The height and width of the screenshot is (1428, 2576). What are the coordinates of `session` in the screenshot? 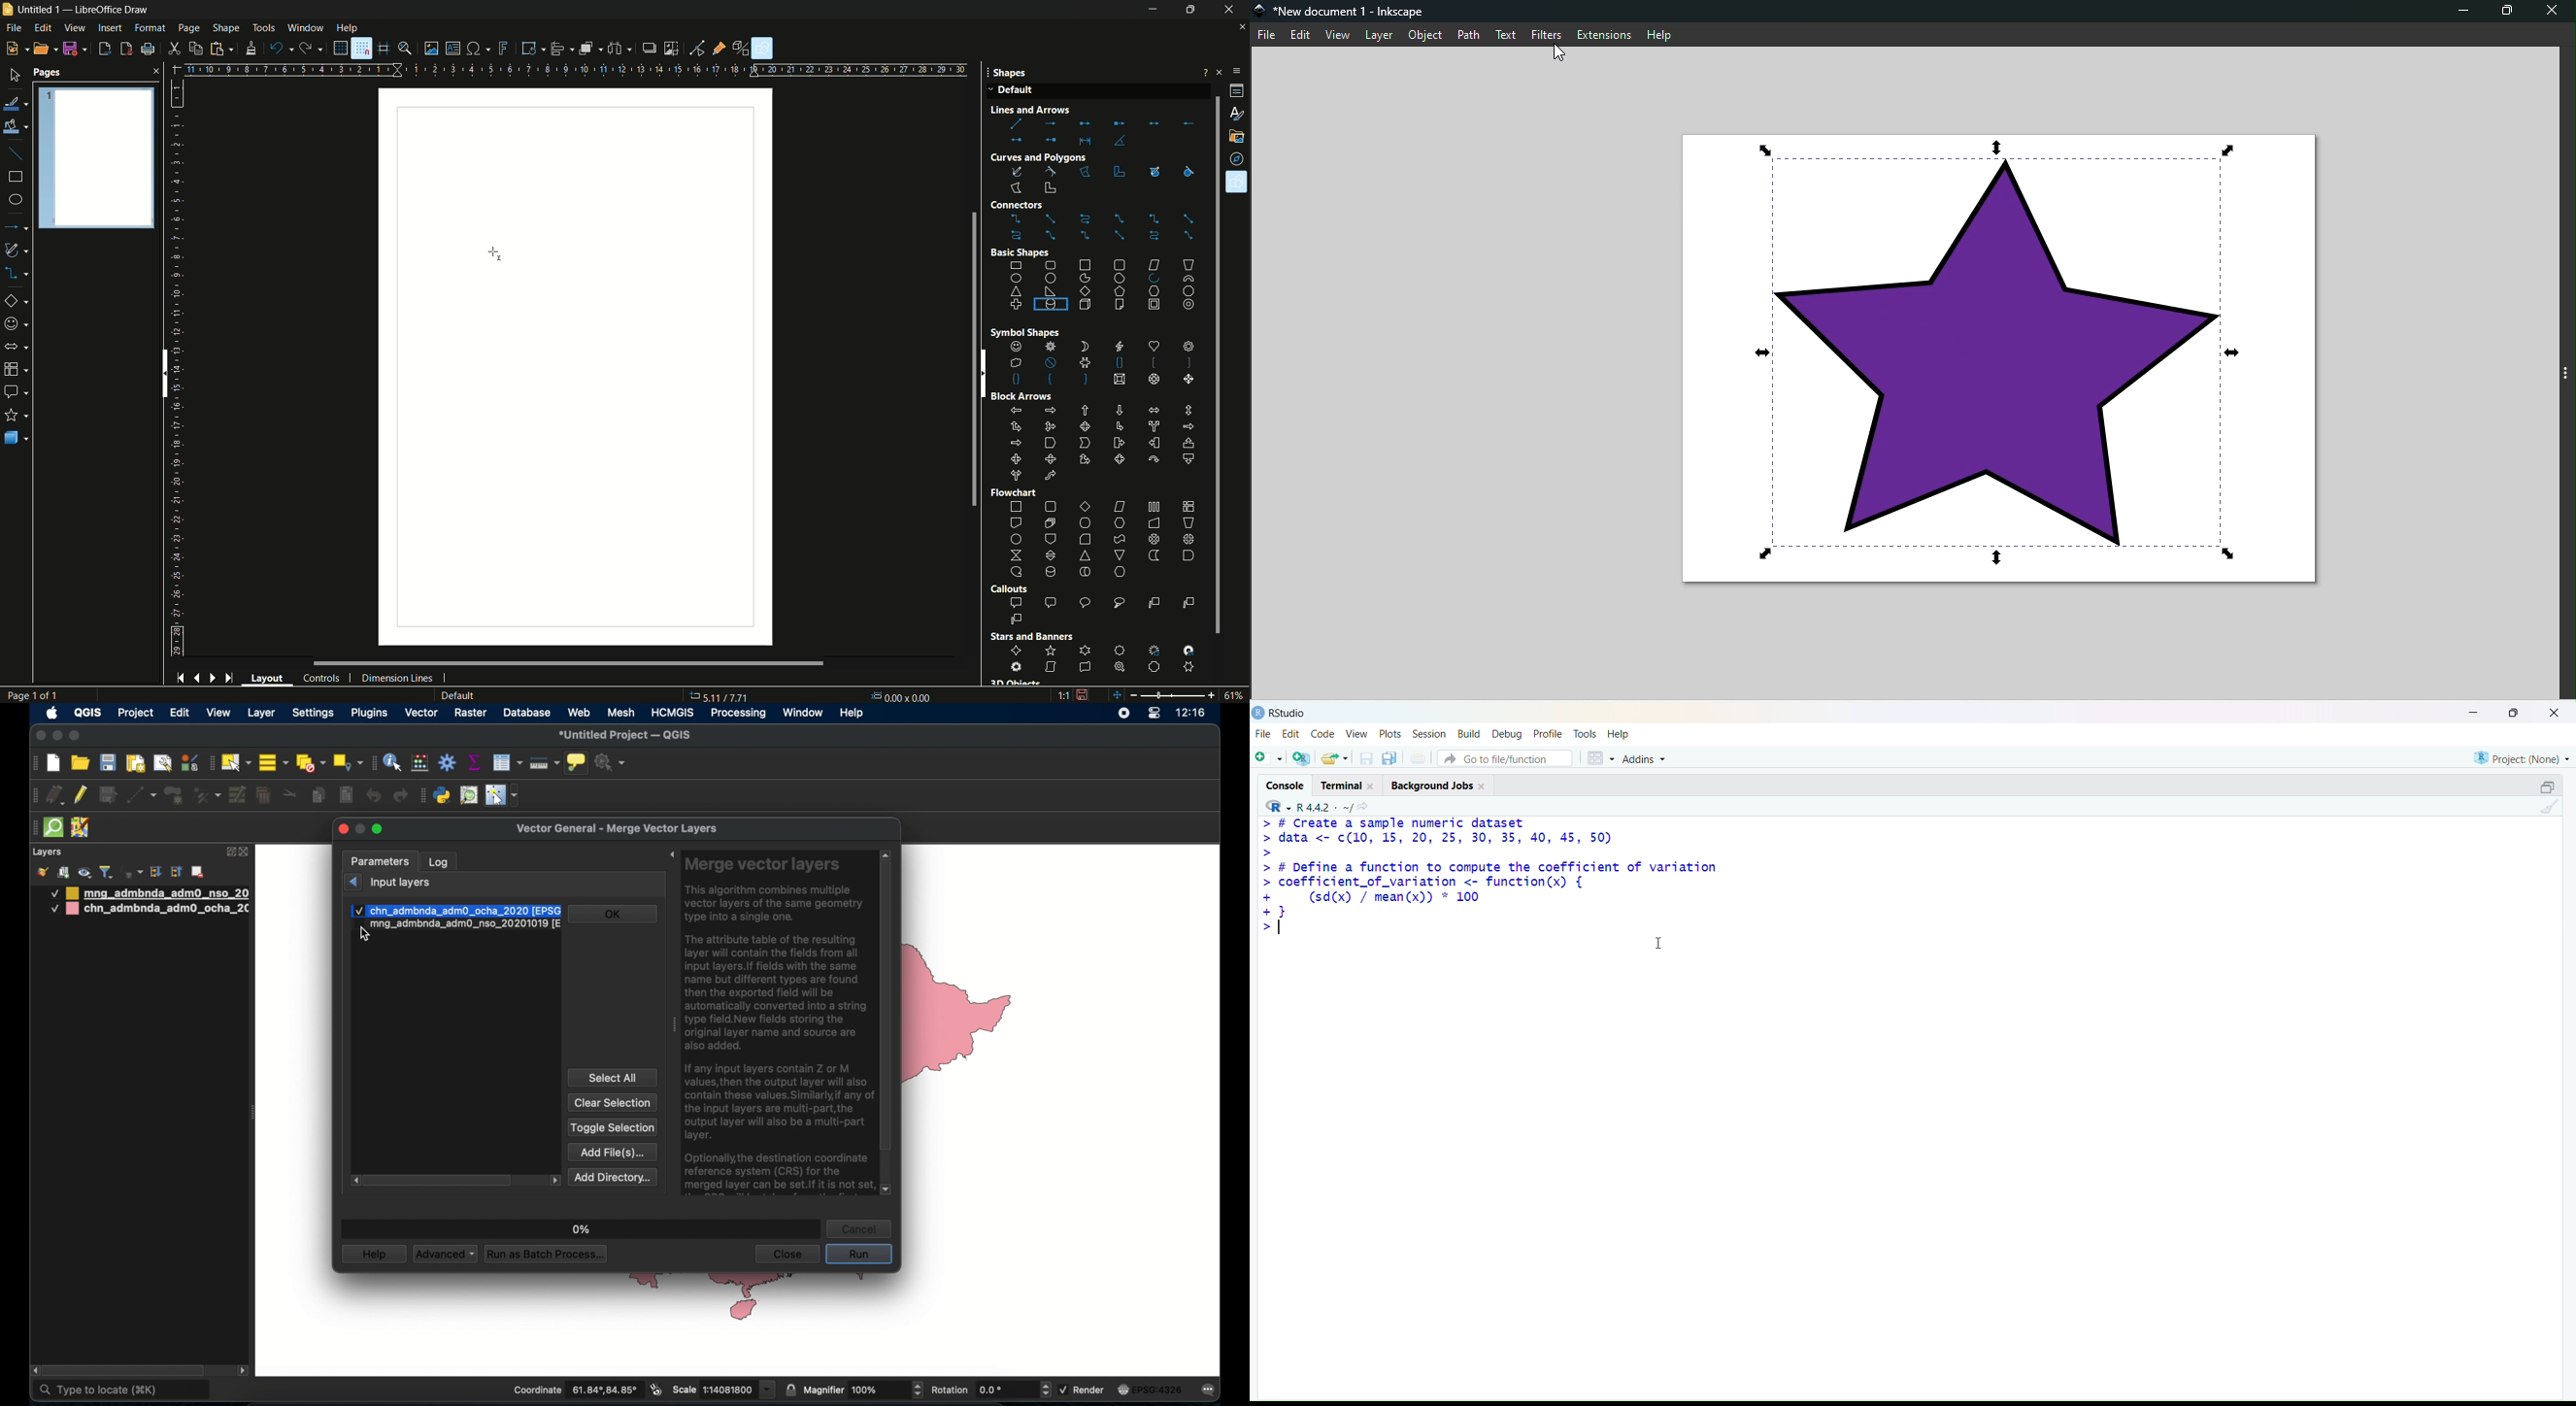 It's located at (1429, 734).